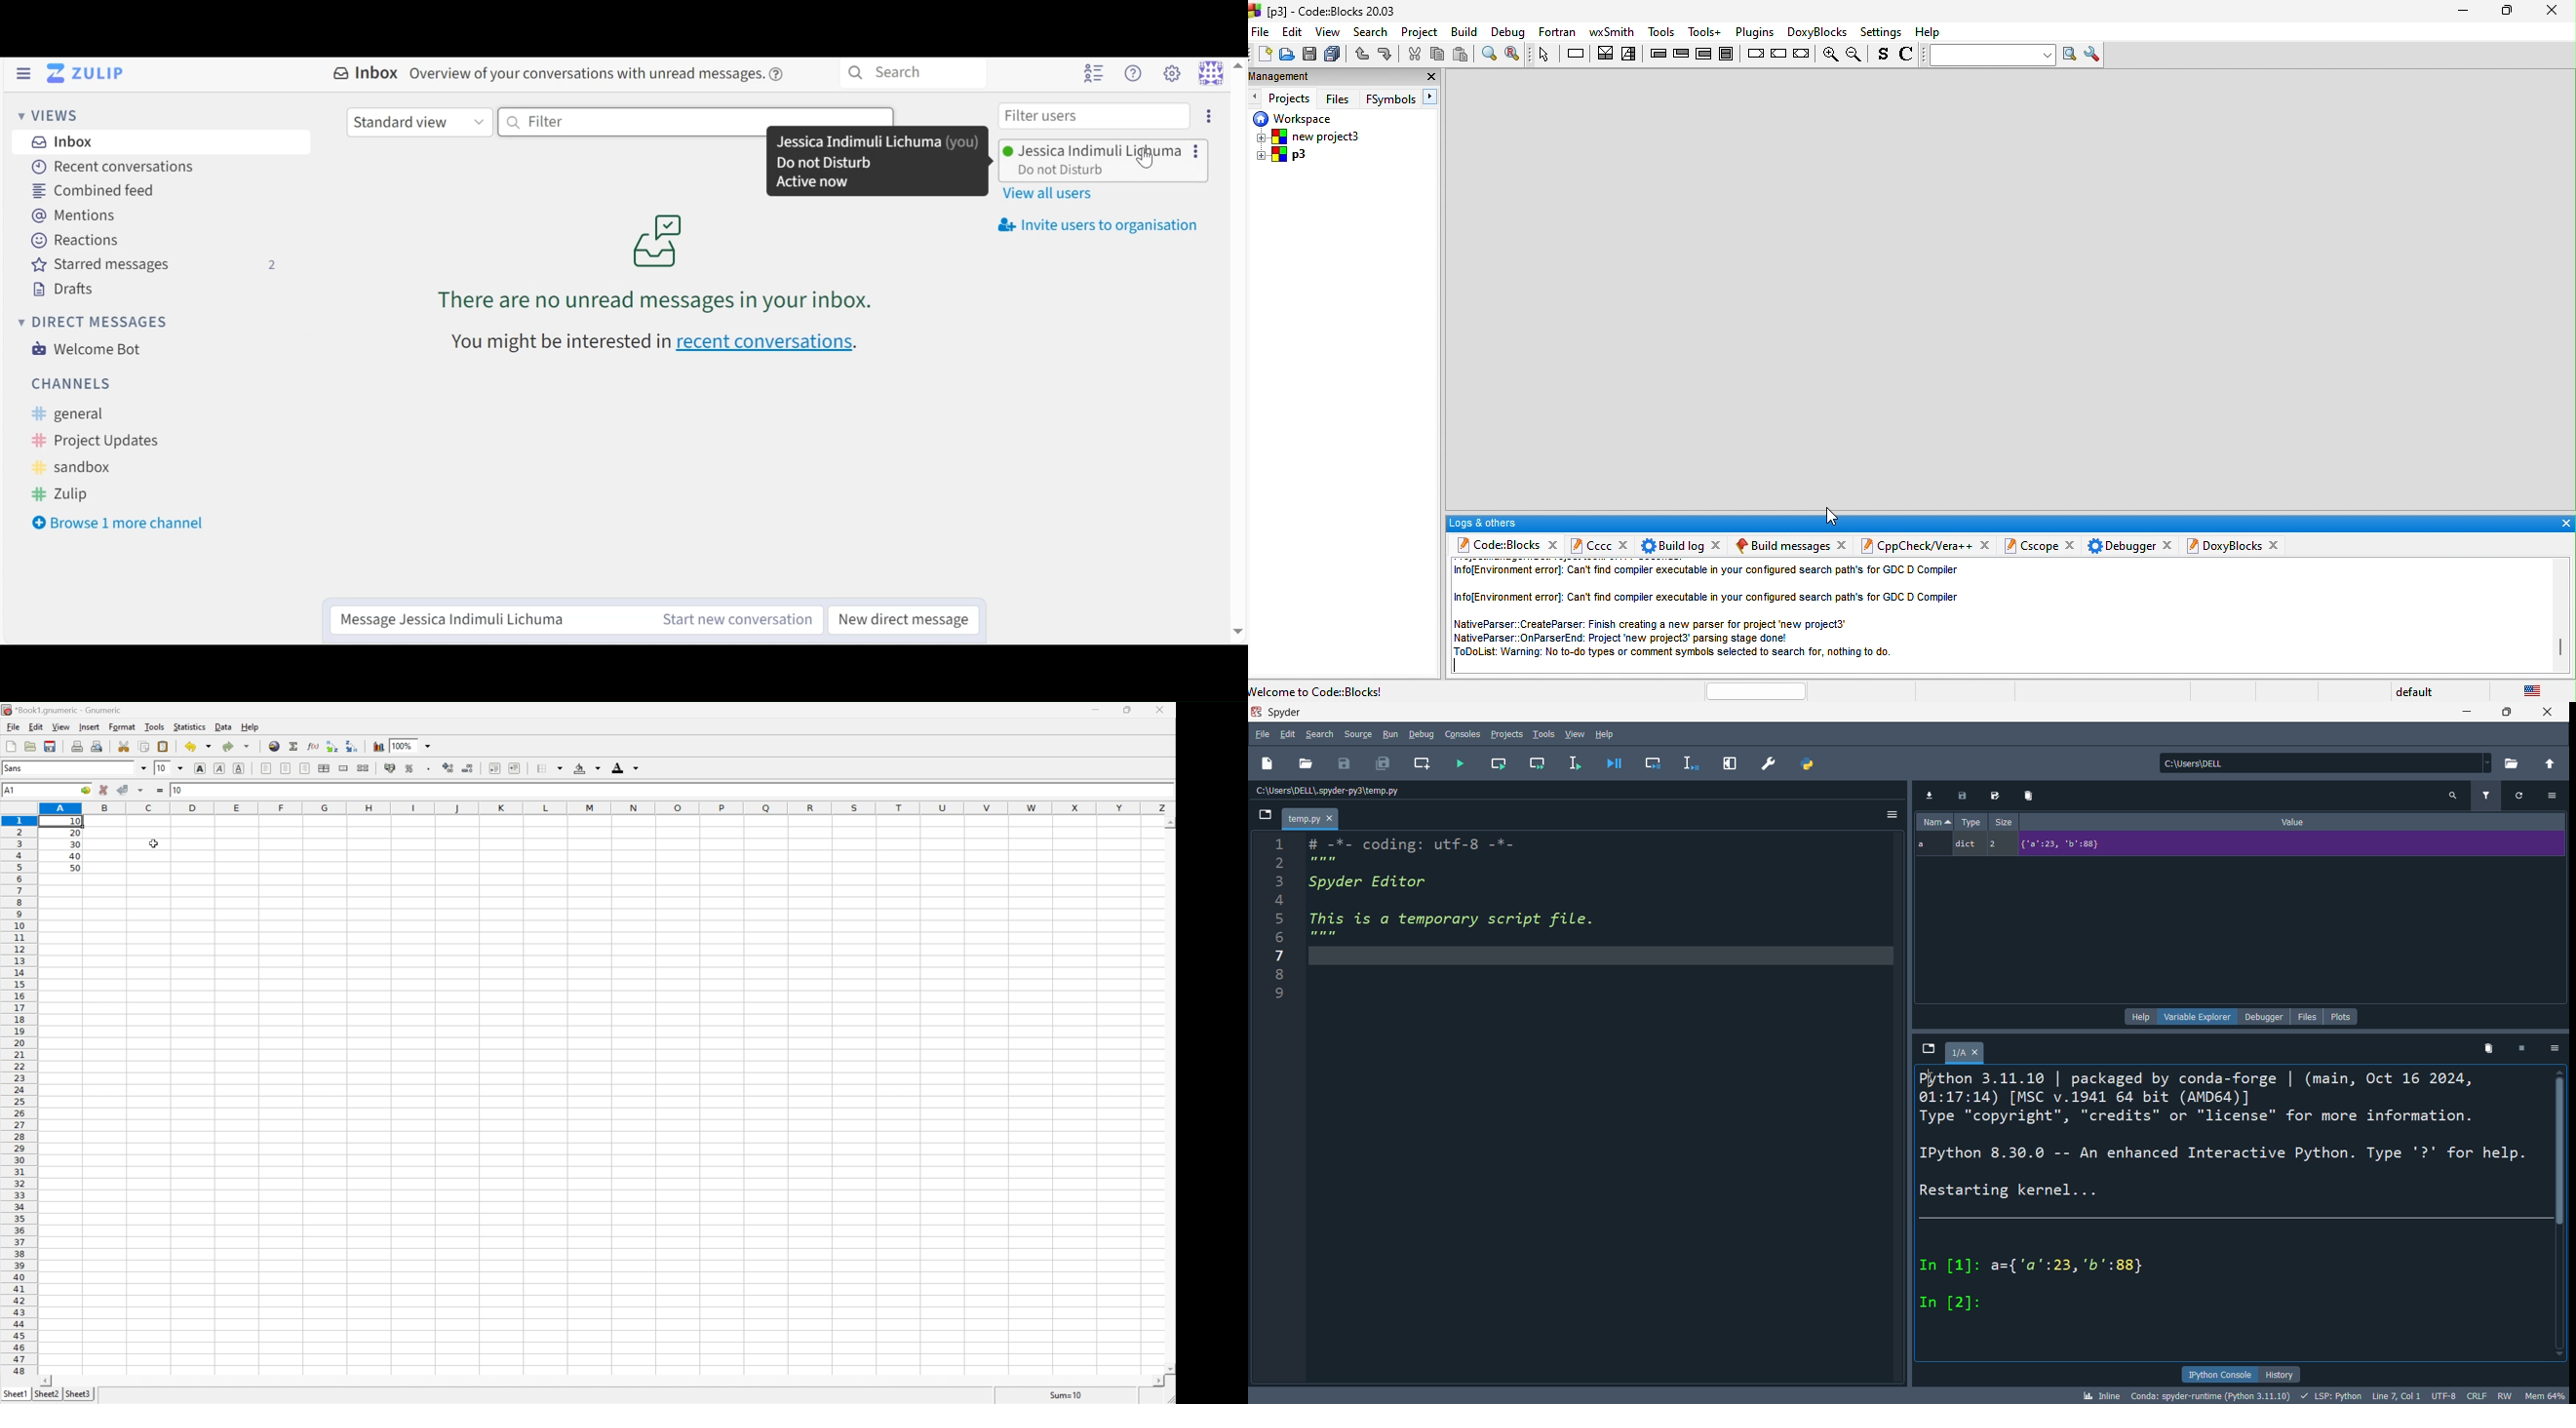 The height and width of the screenshot is (1428, 2576). Describe the element at coordinates (32, 745) in the screenshot. I see `Open a file` at that location.